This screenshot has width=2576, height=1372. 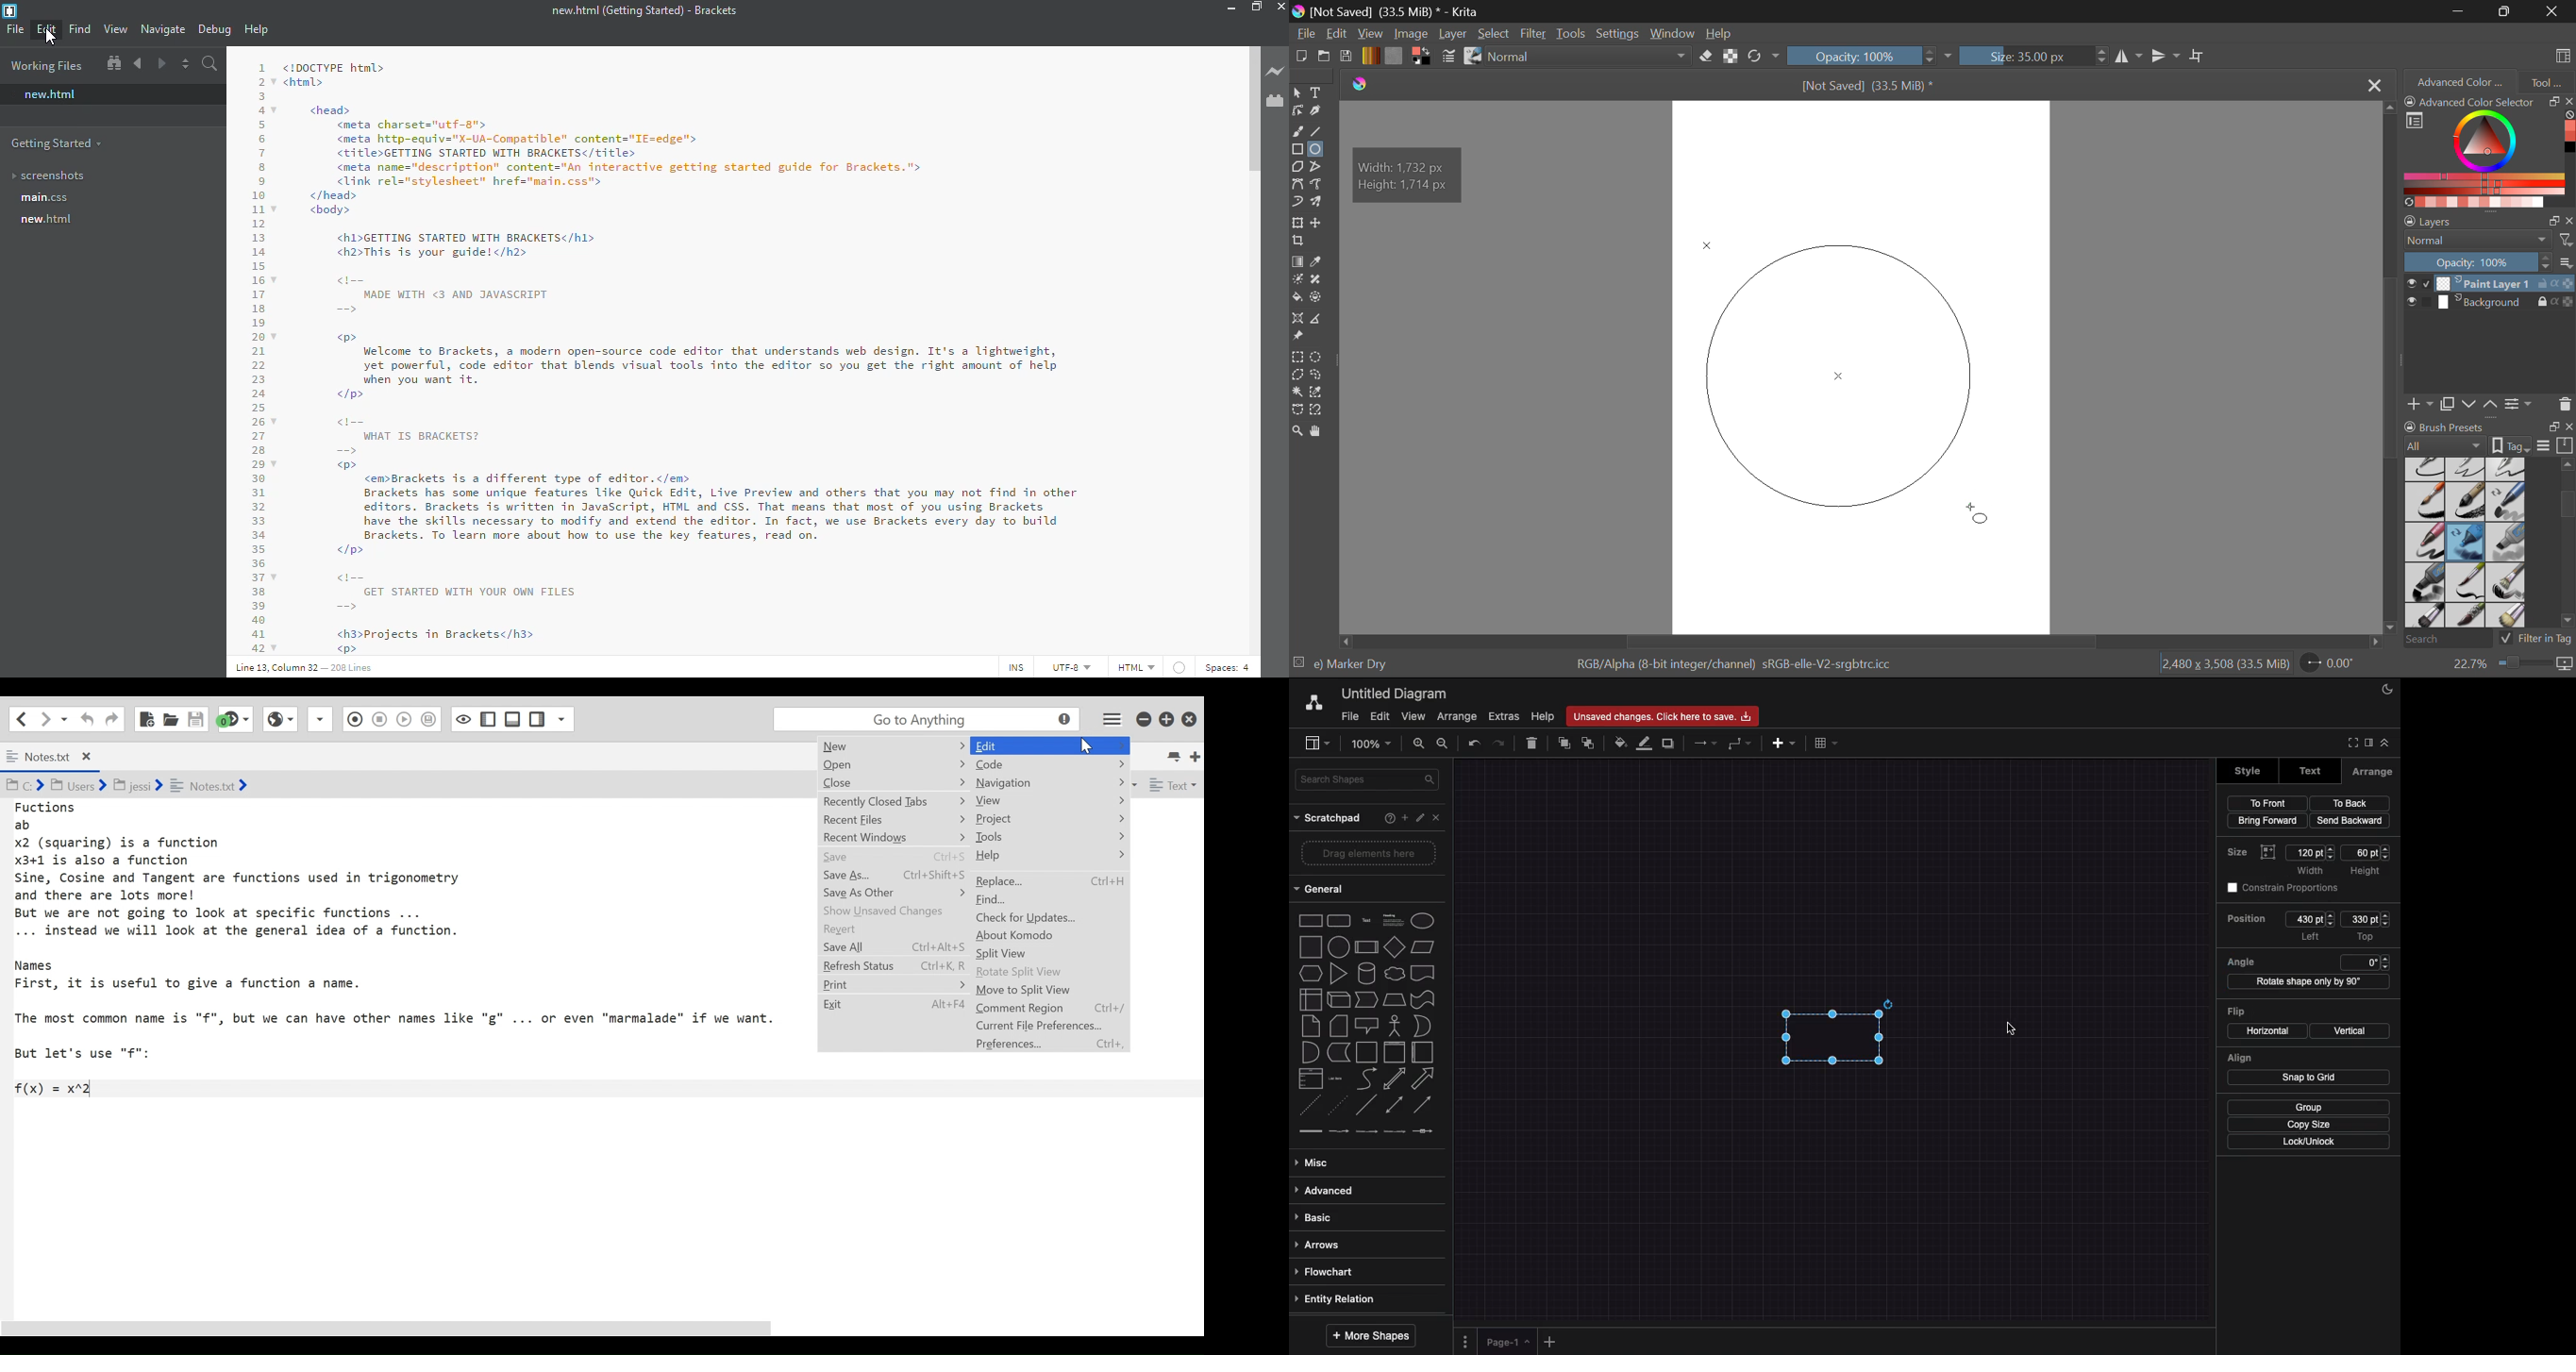 I want to click on getting started, so click(x=58, y=142).